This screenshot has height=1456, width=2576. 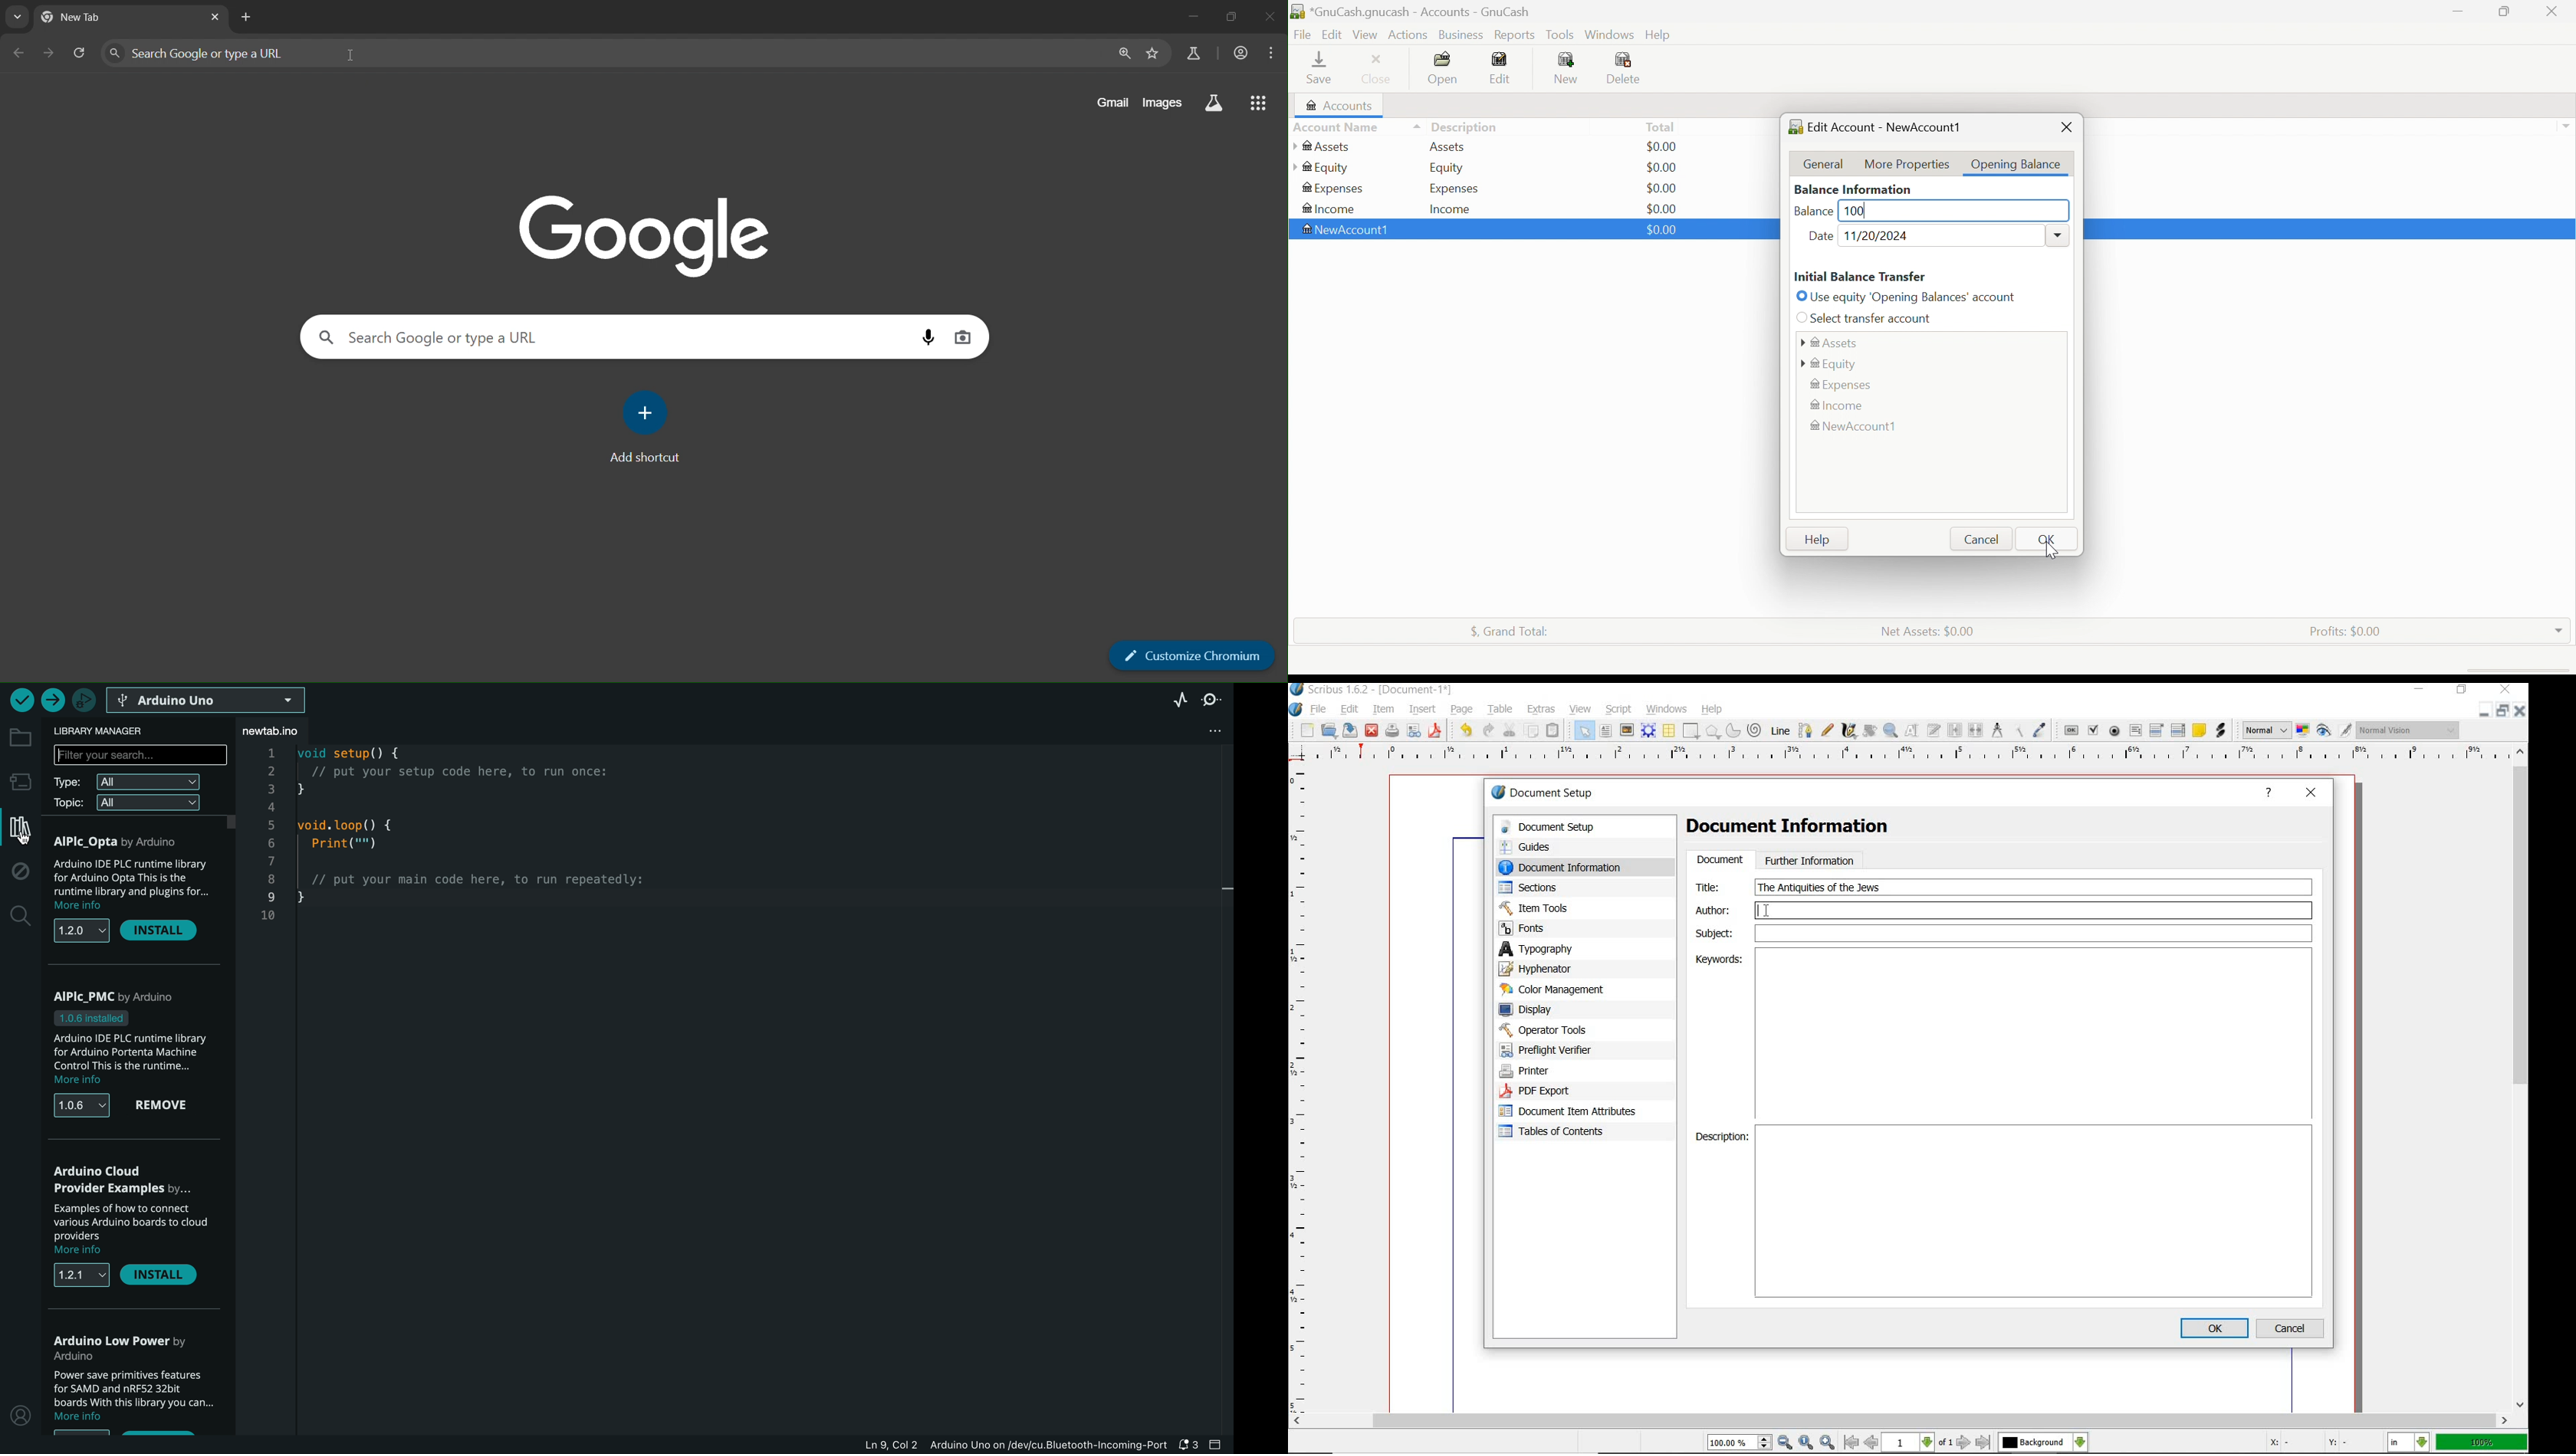 I want to click on print, so click(x=1392, y=732).